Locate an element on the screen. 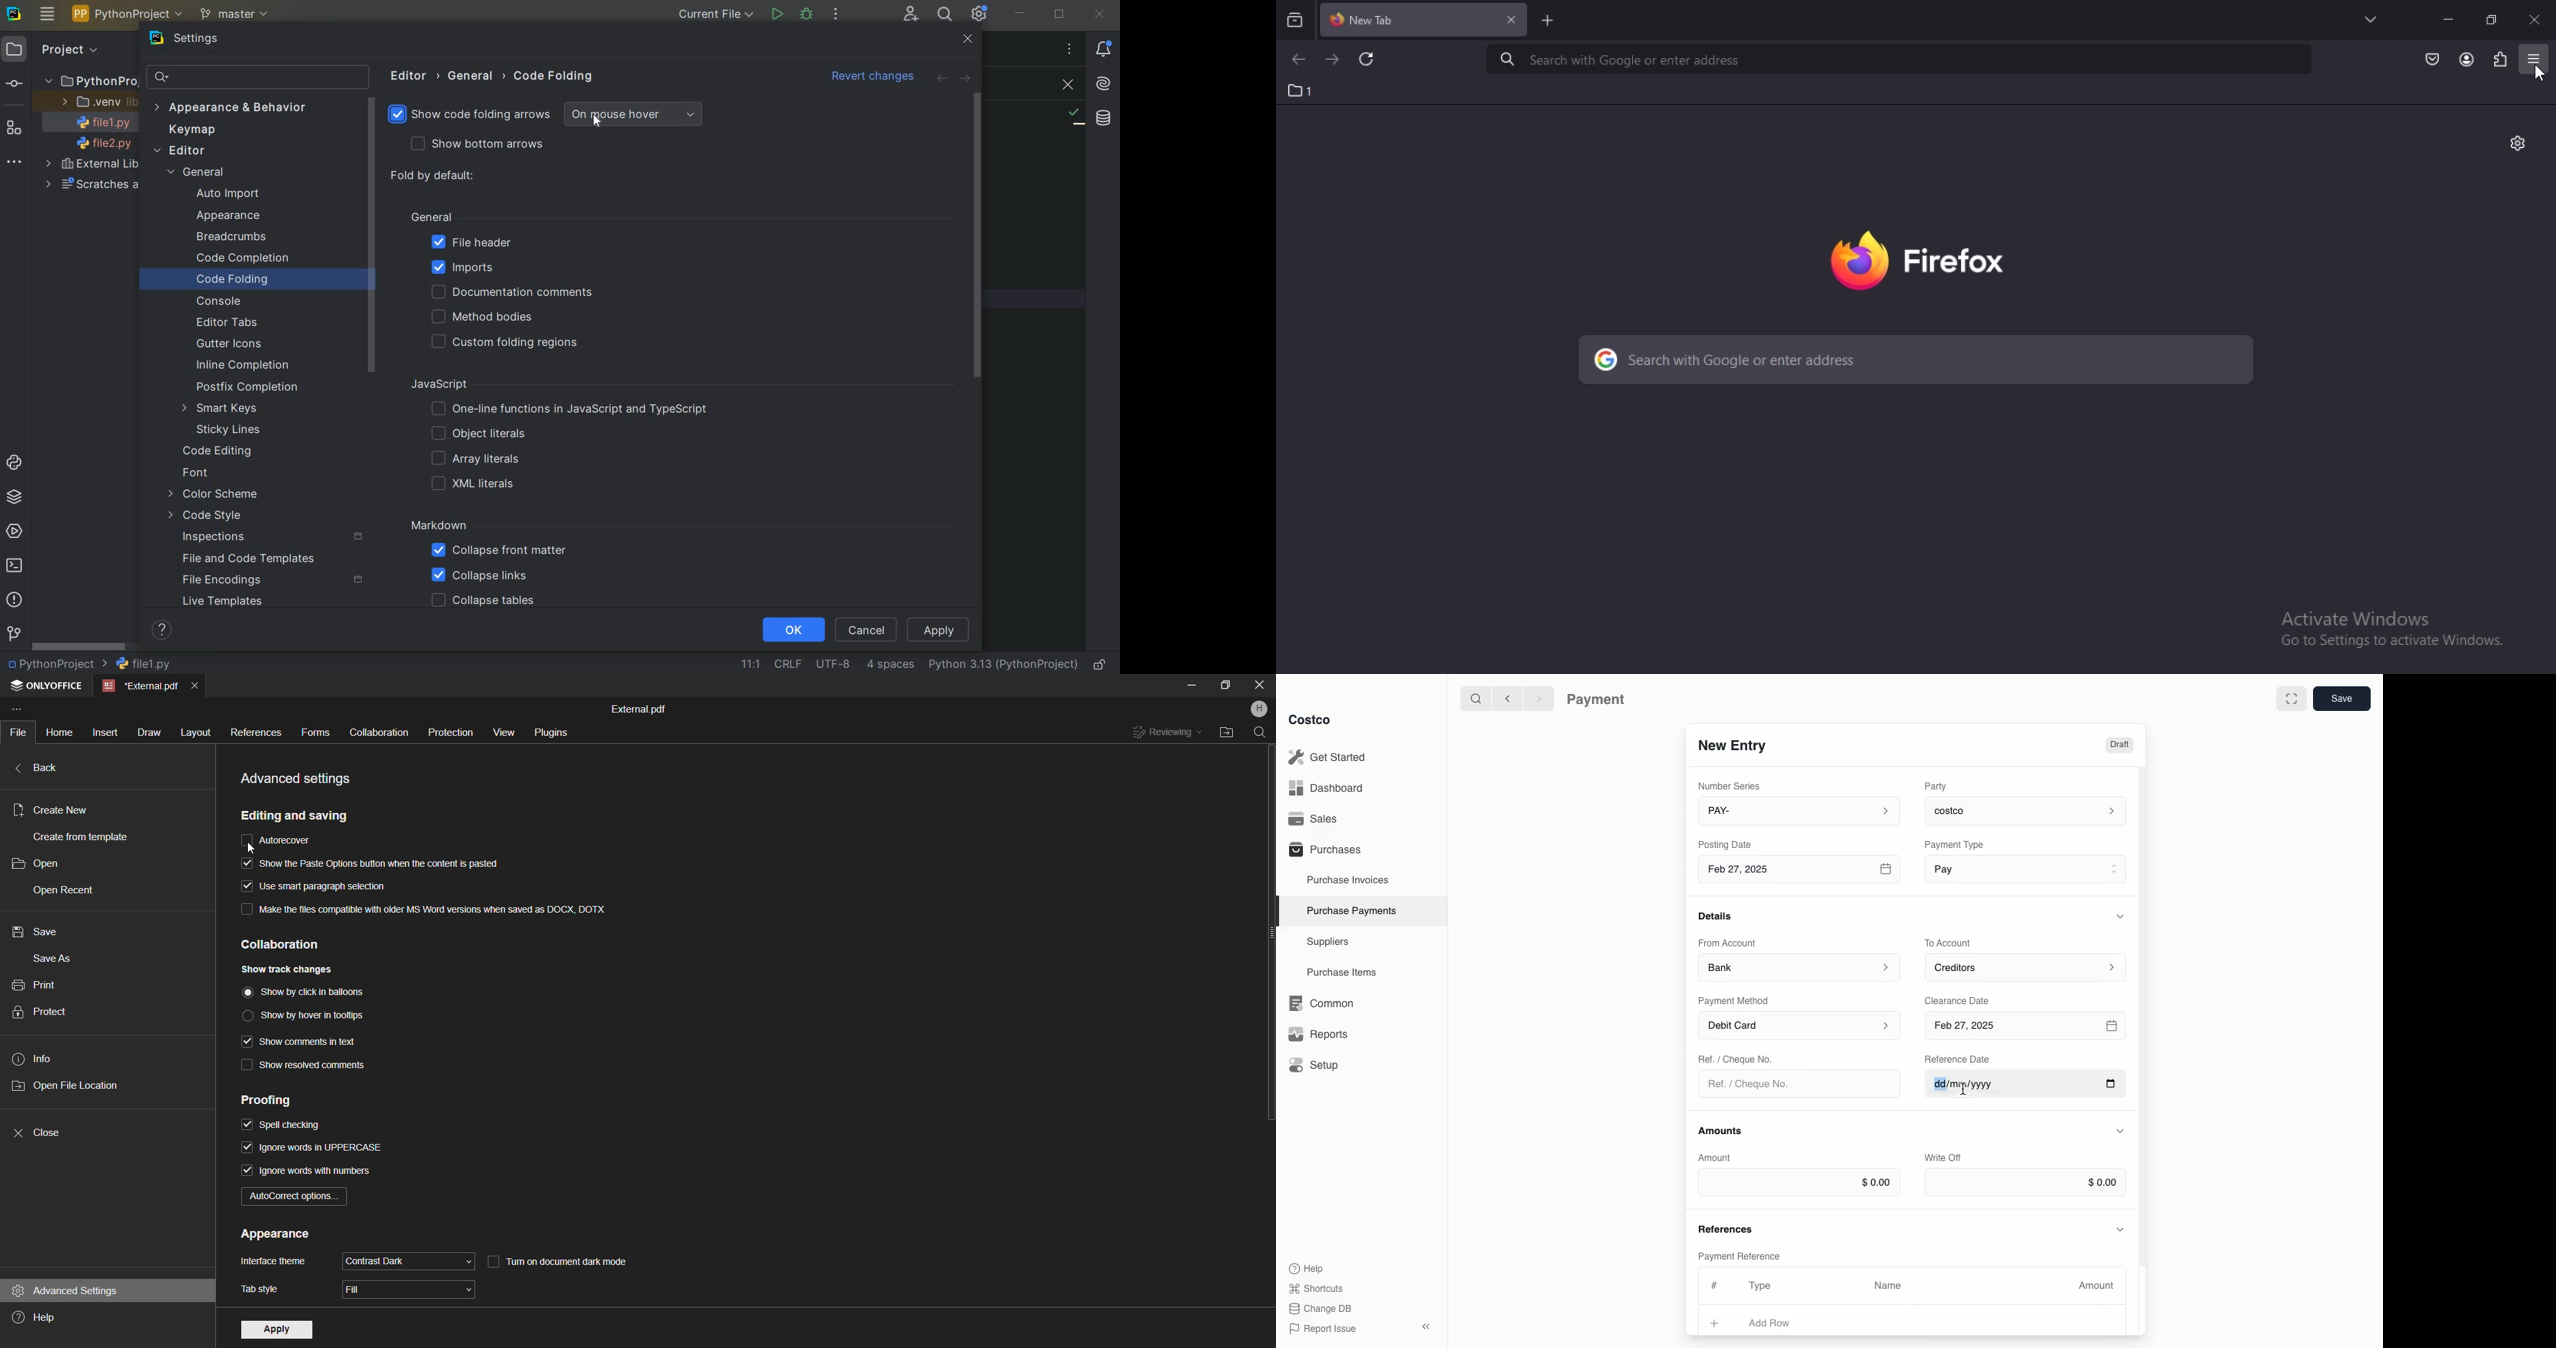 The image size is (2576, 1372). Purchase Invoices is located at coordinates (1349, 879).